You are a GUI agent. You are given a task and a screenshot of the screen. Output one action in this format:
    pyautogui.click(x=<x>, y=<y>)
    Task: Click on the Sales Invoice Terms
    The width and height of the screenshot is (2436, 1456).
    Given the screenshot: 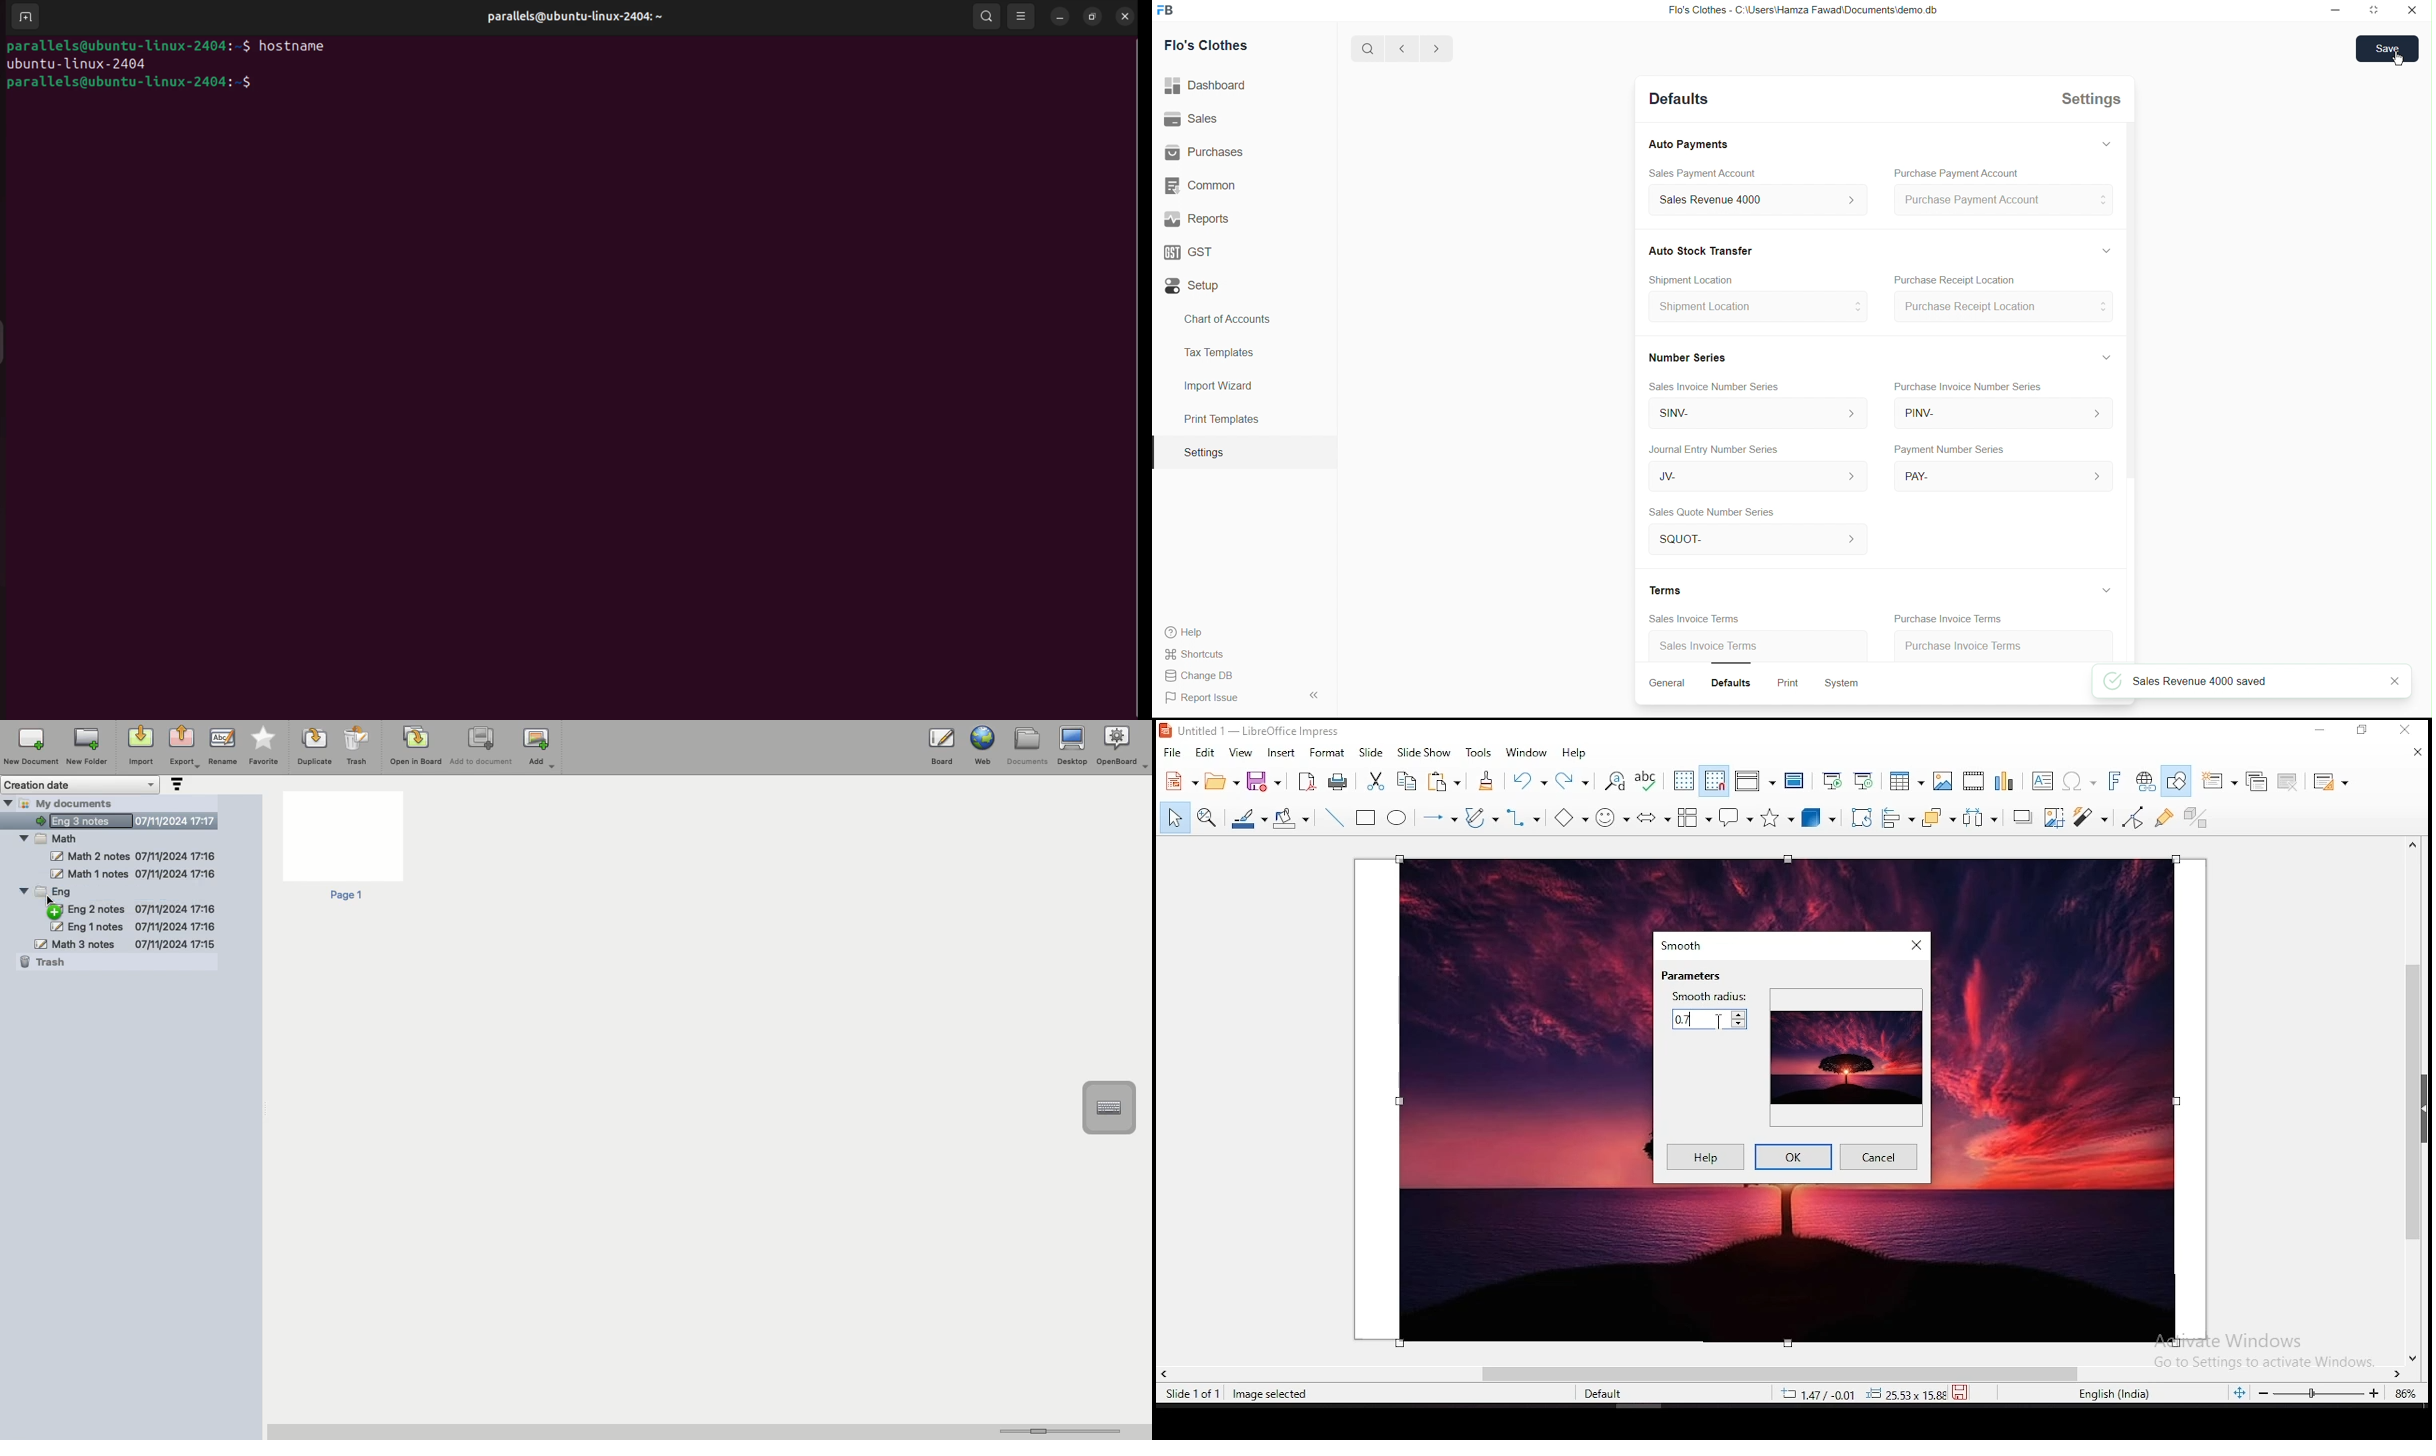 What is the action you would take?
    pyautogui.click(x=1711, y=644)
    